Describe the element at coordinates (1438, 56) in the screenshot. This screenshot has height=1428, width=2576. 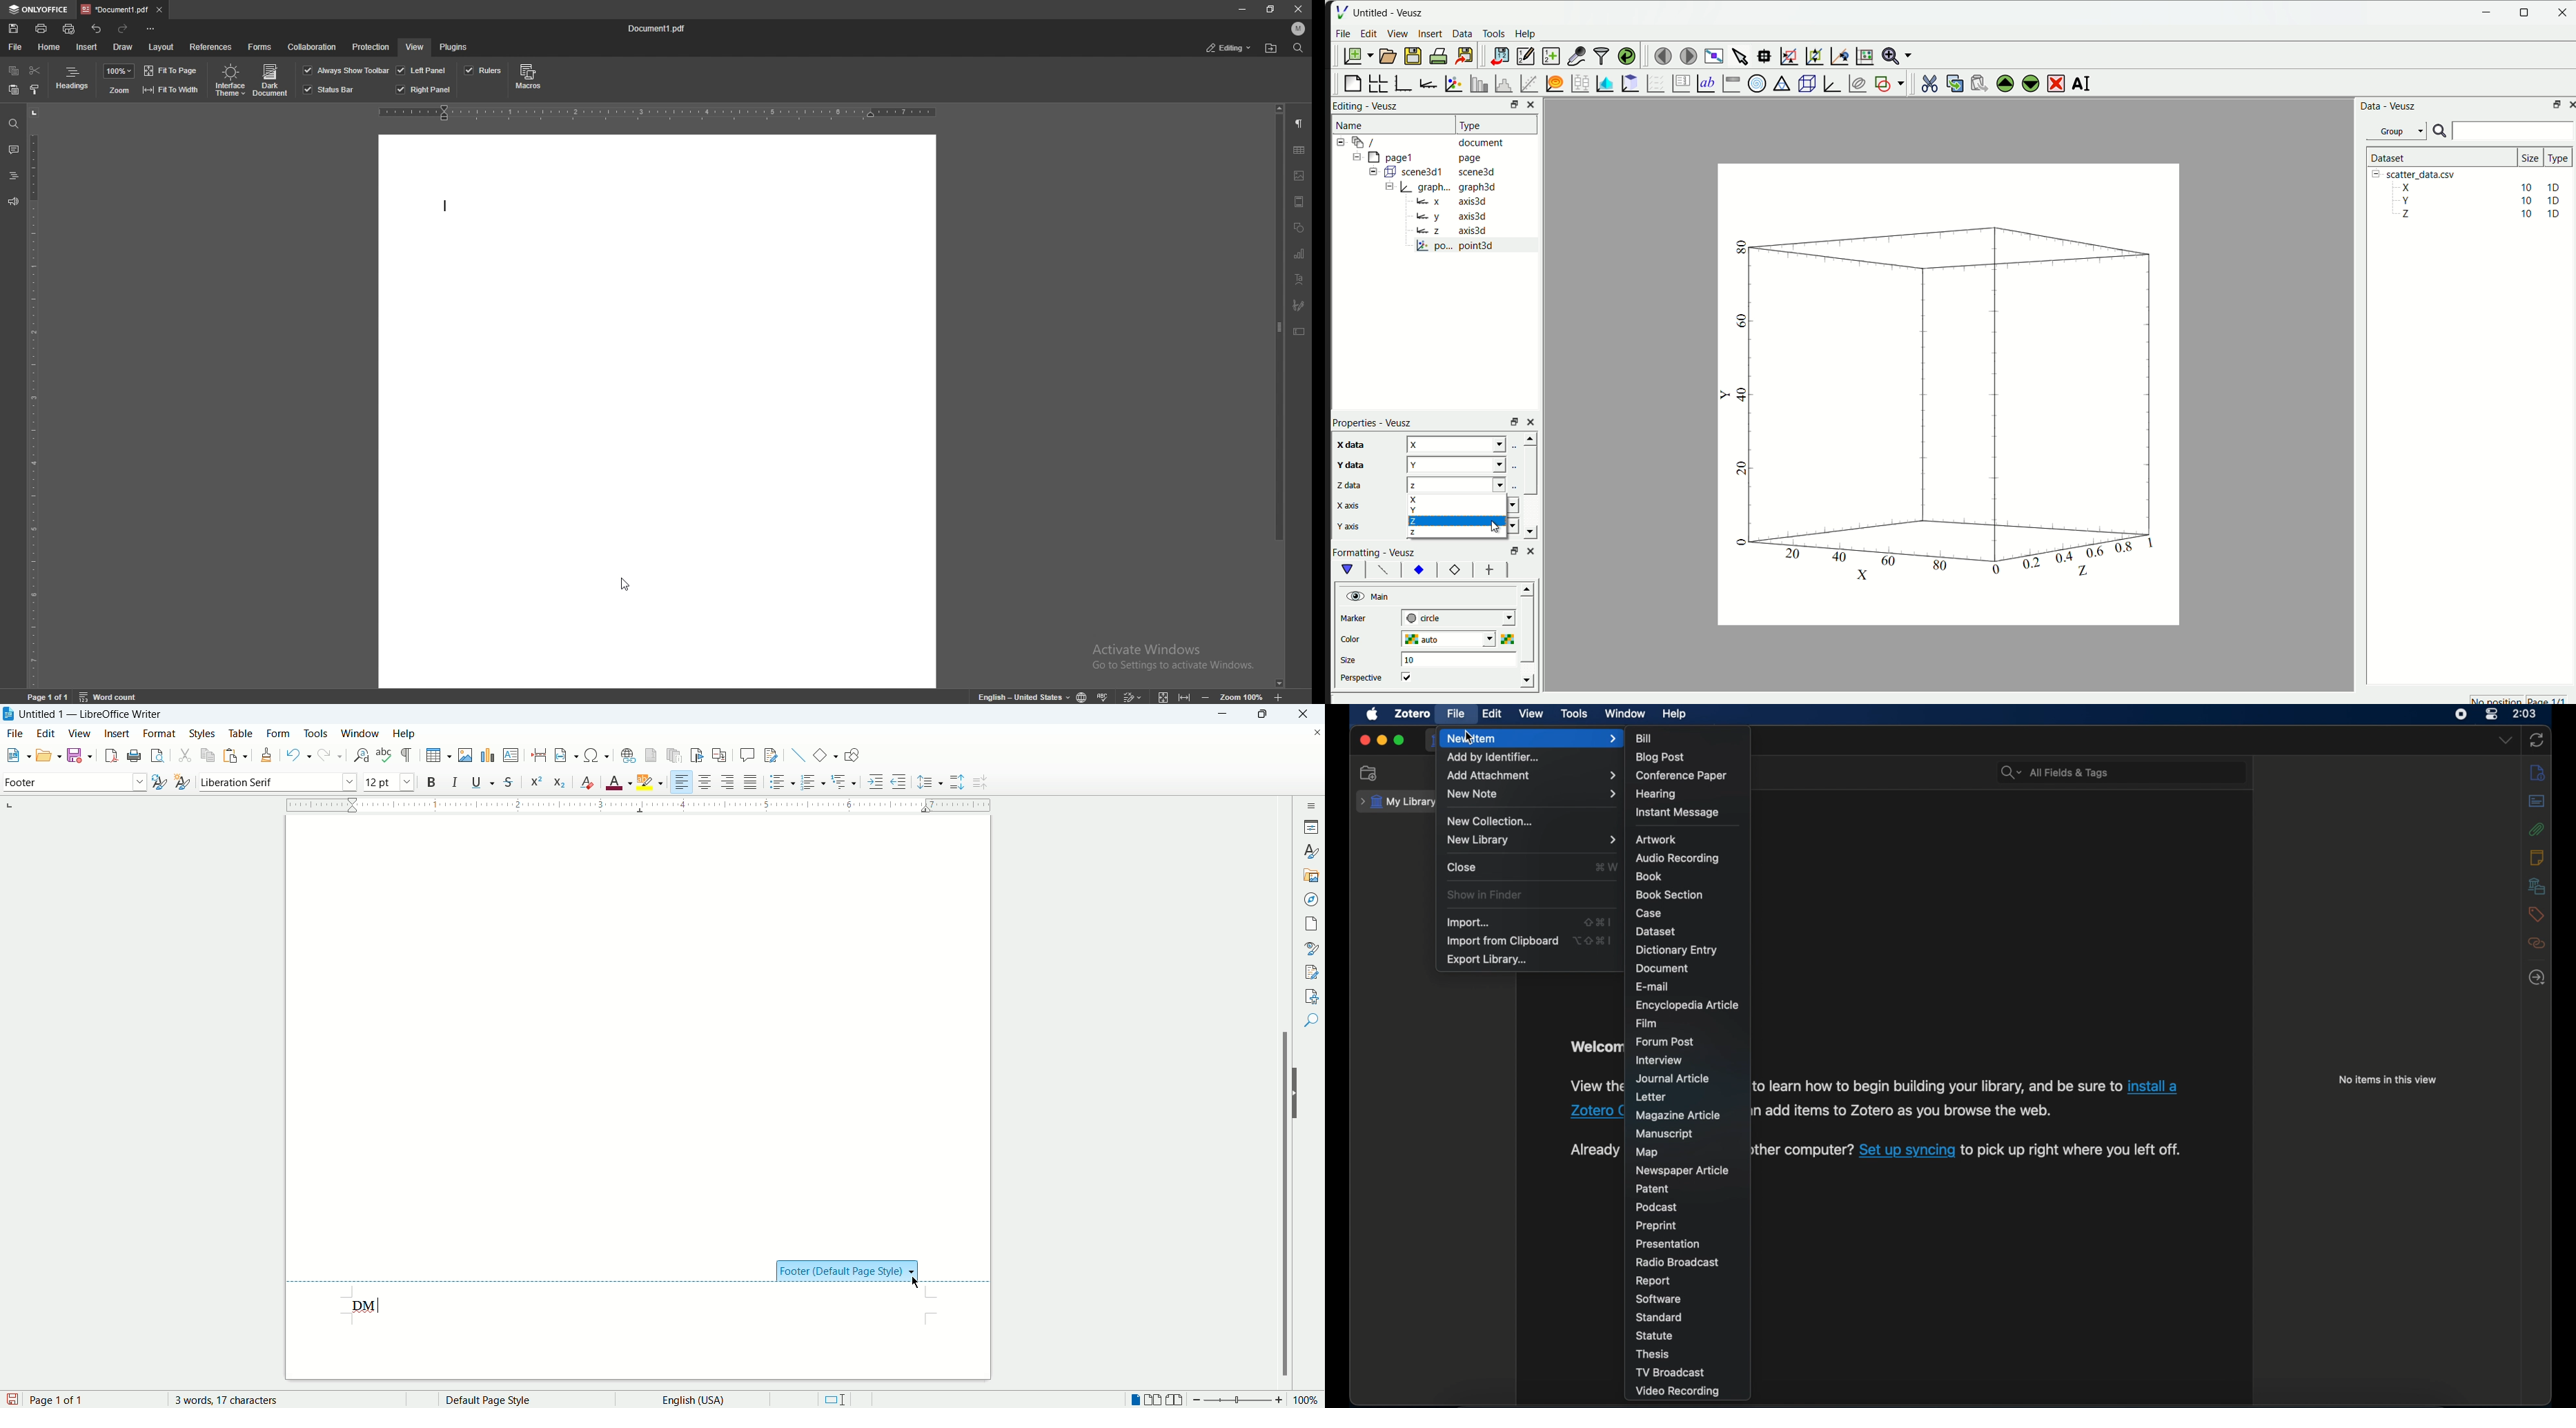
I see `print document` at that location.